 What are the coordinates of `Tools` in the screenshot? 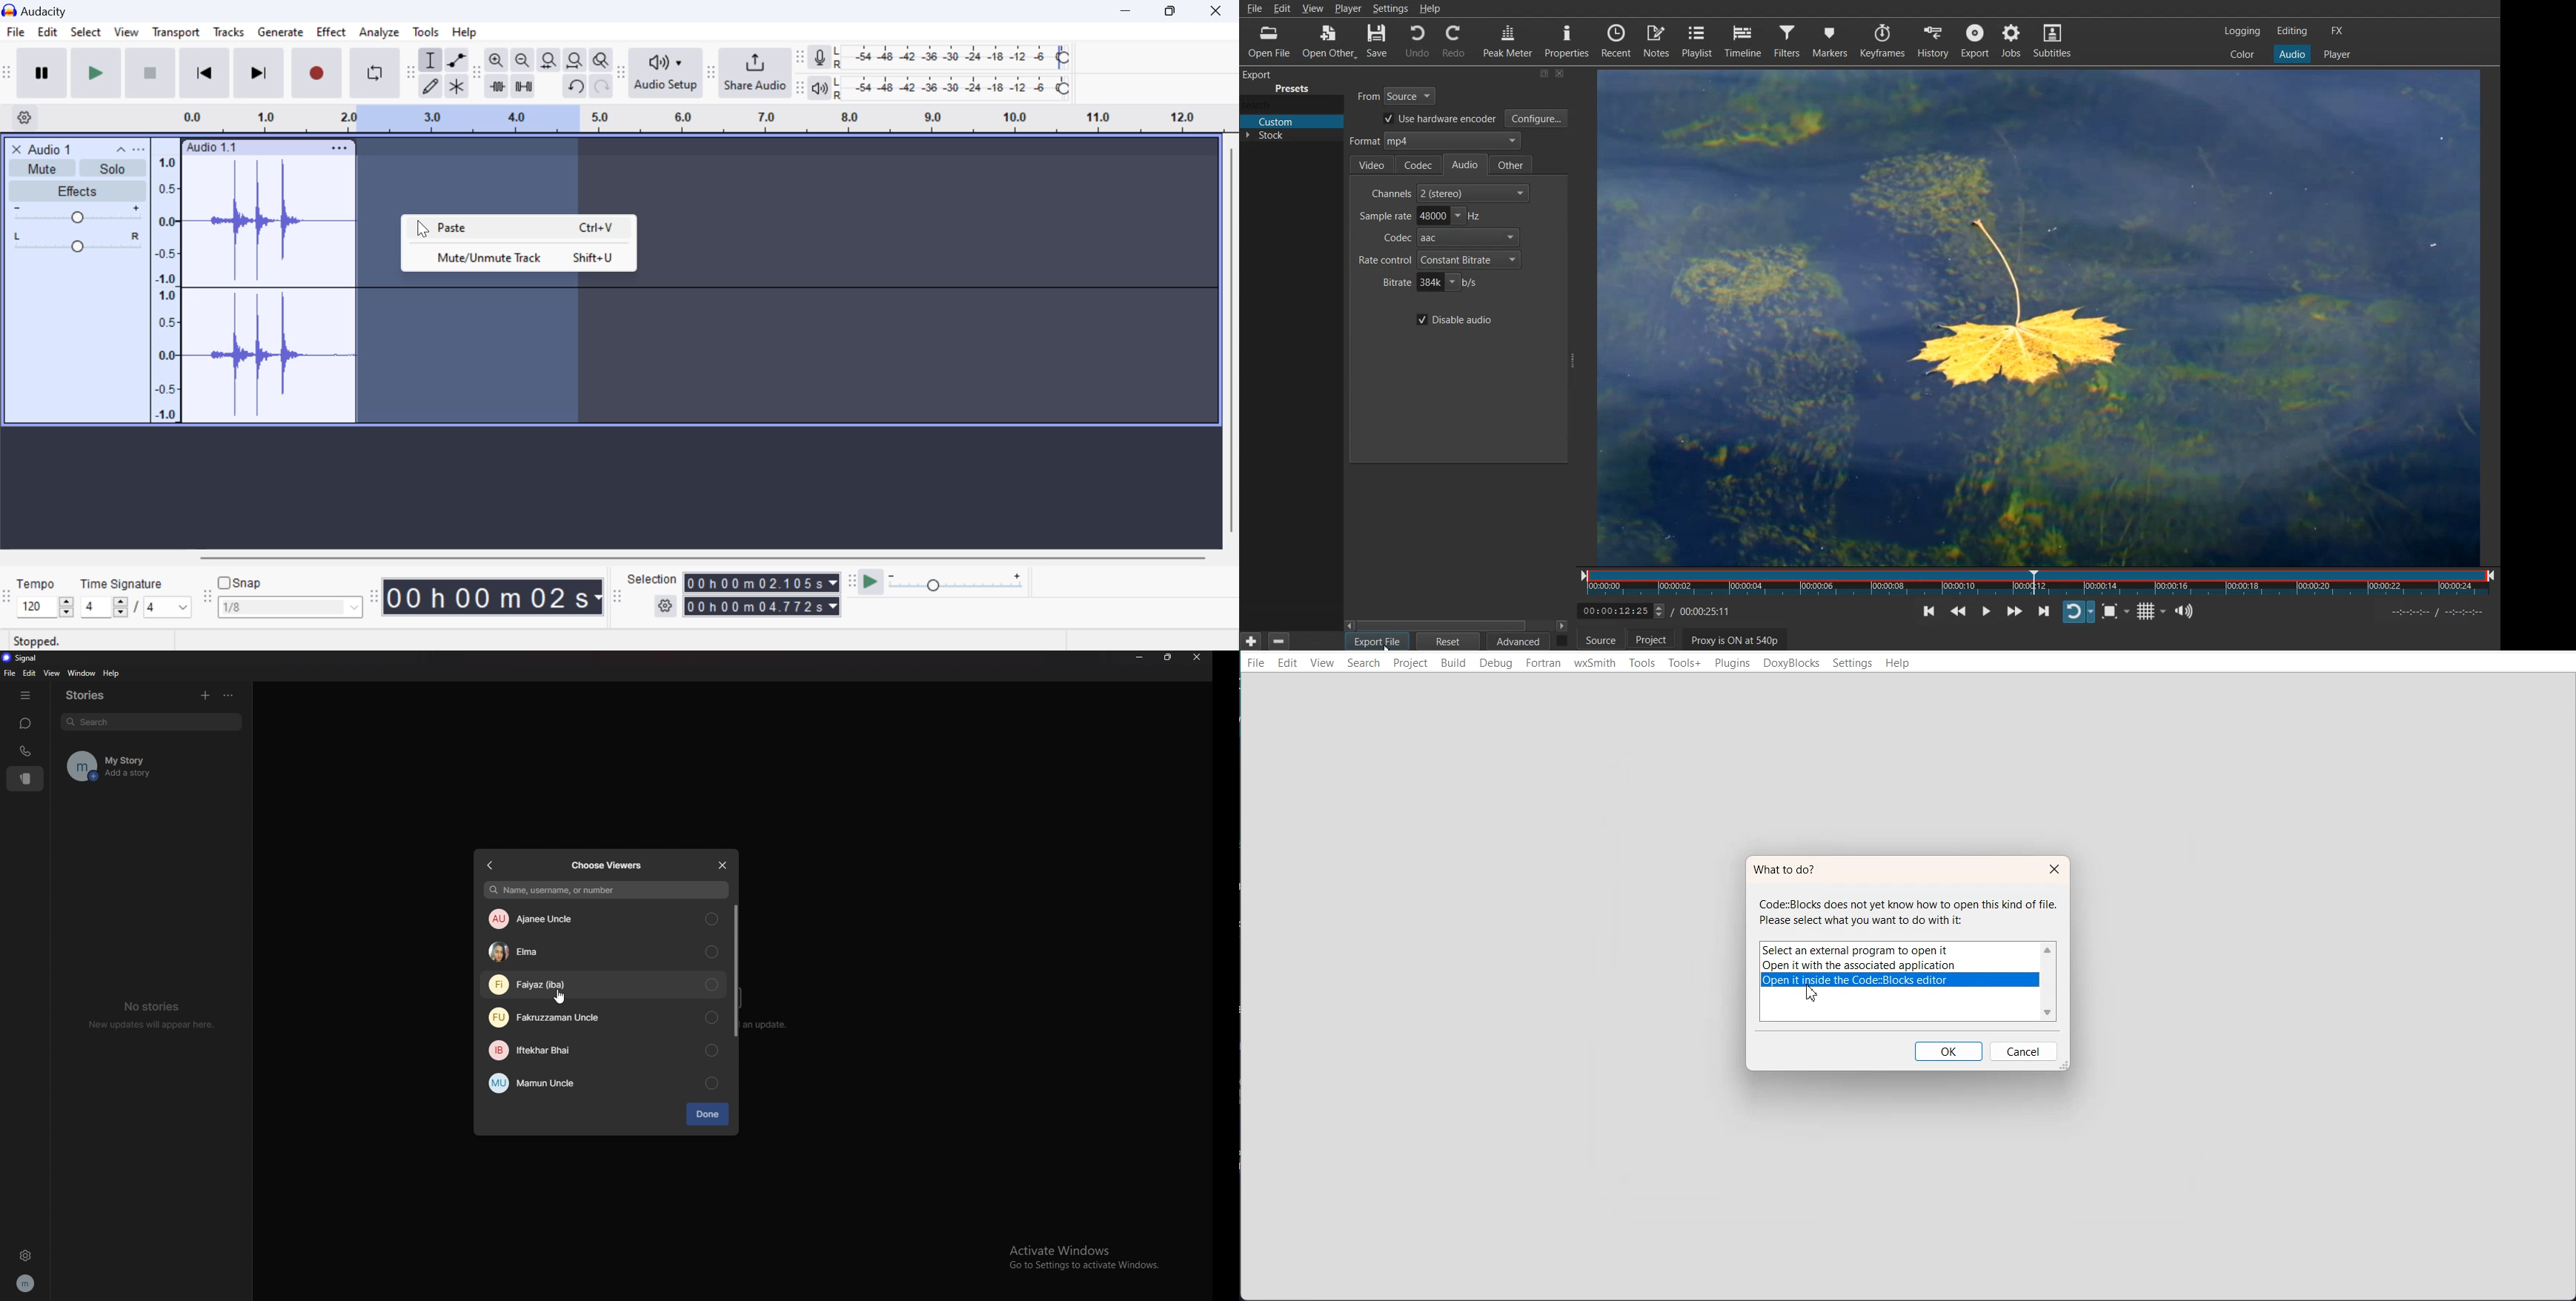 It's located at (427, 31).